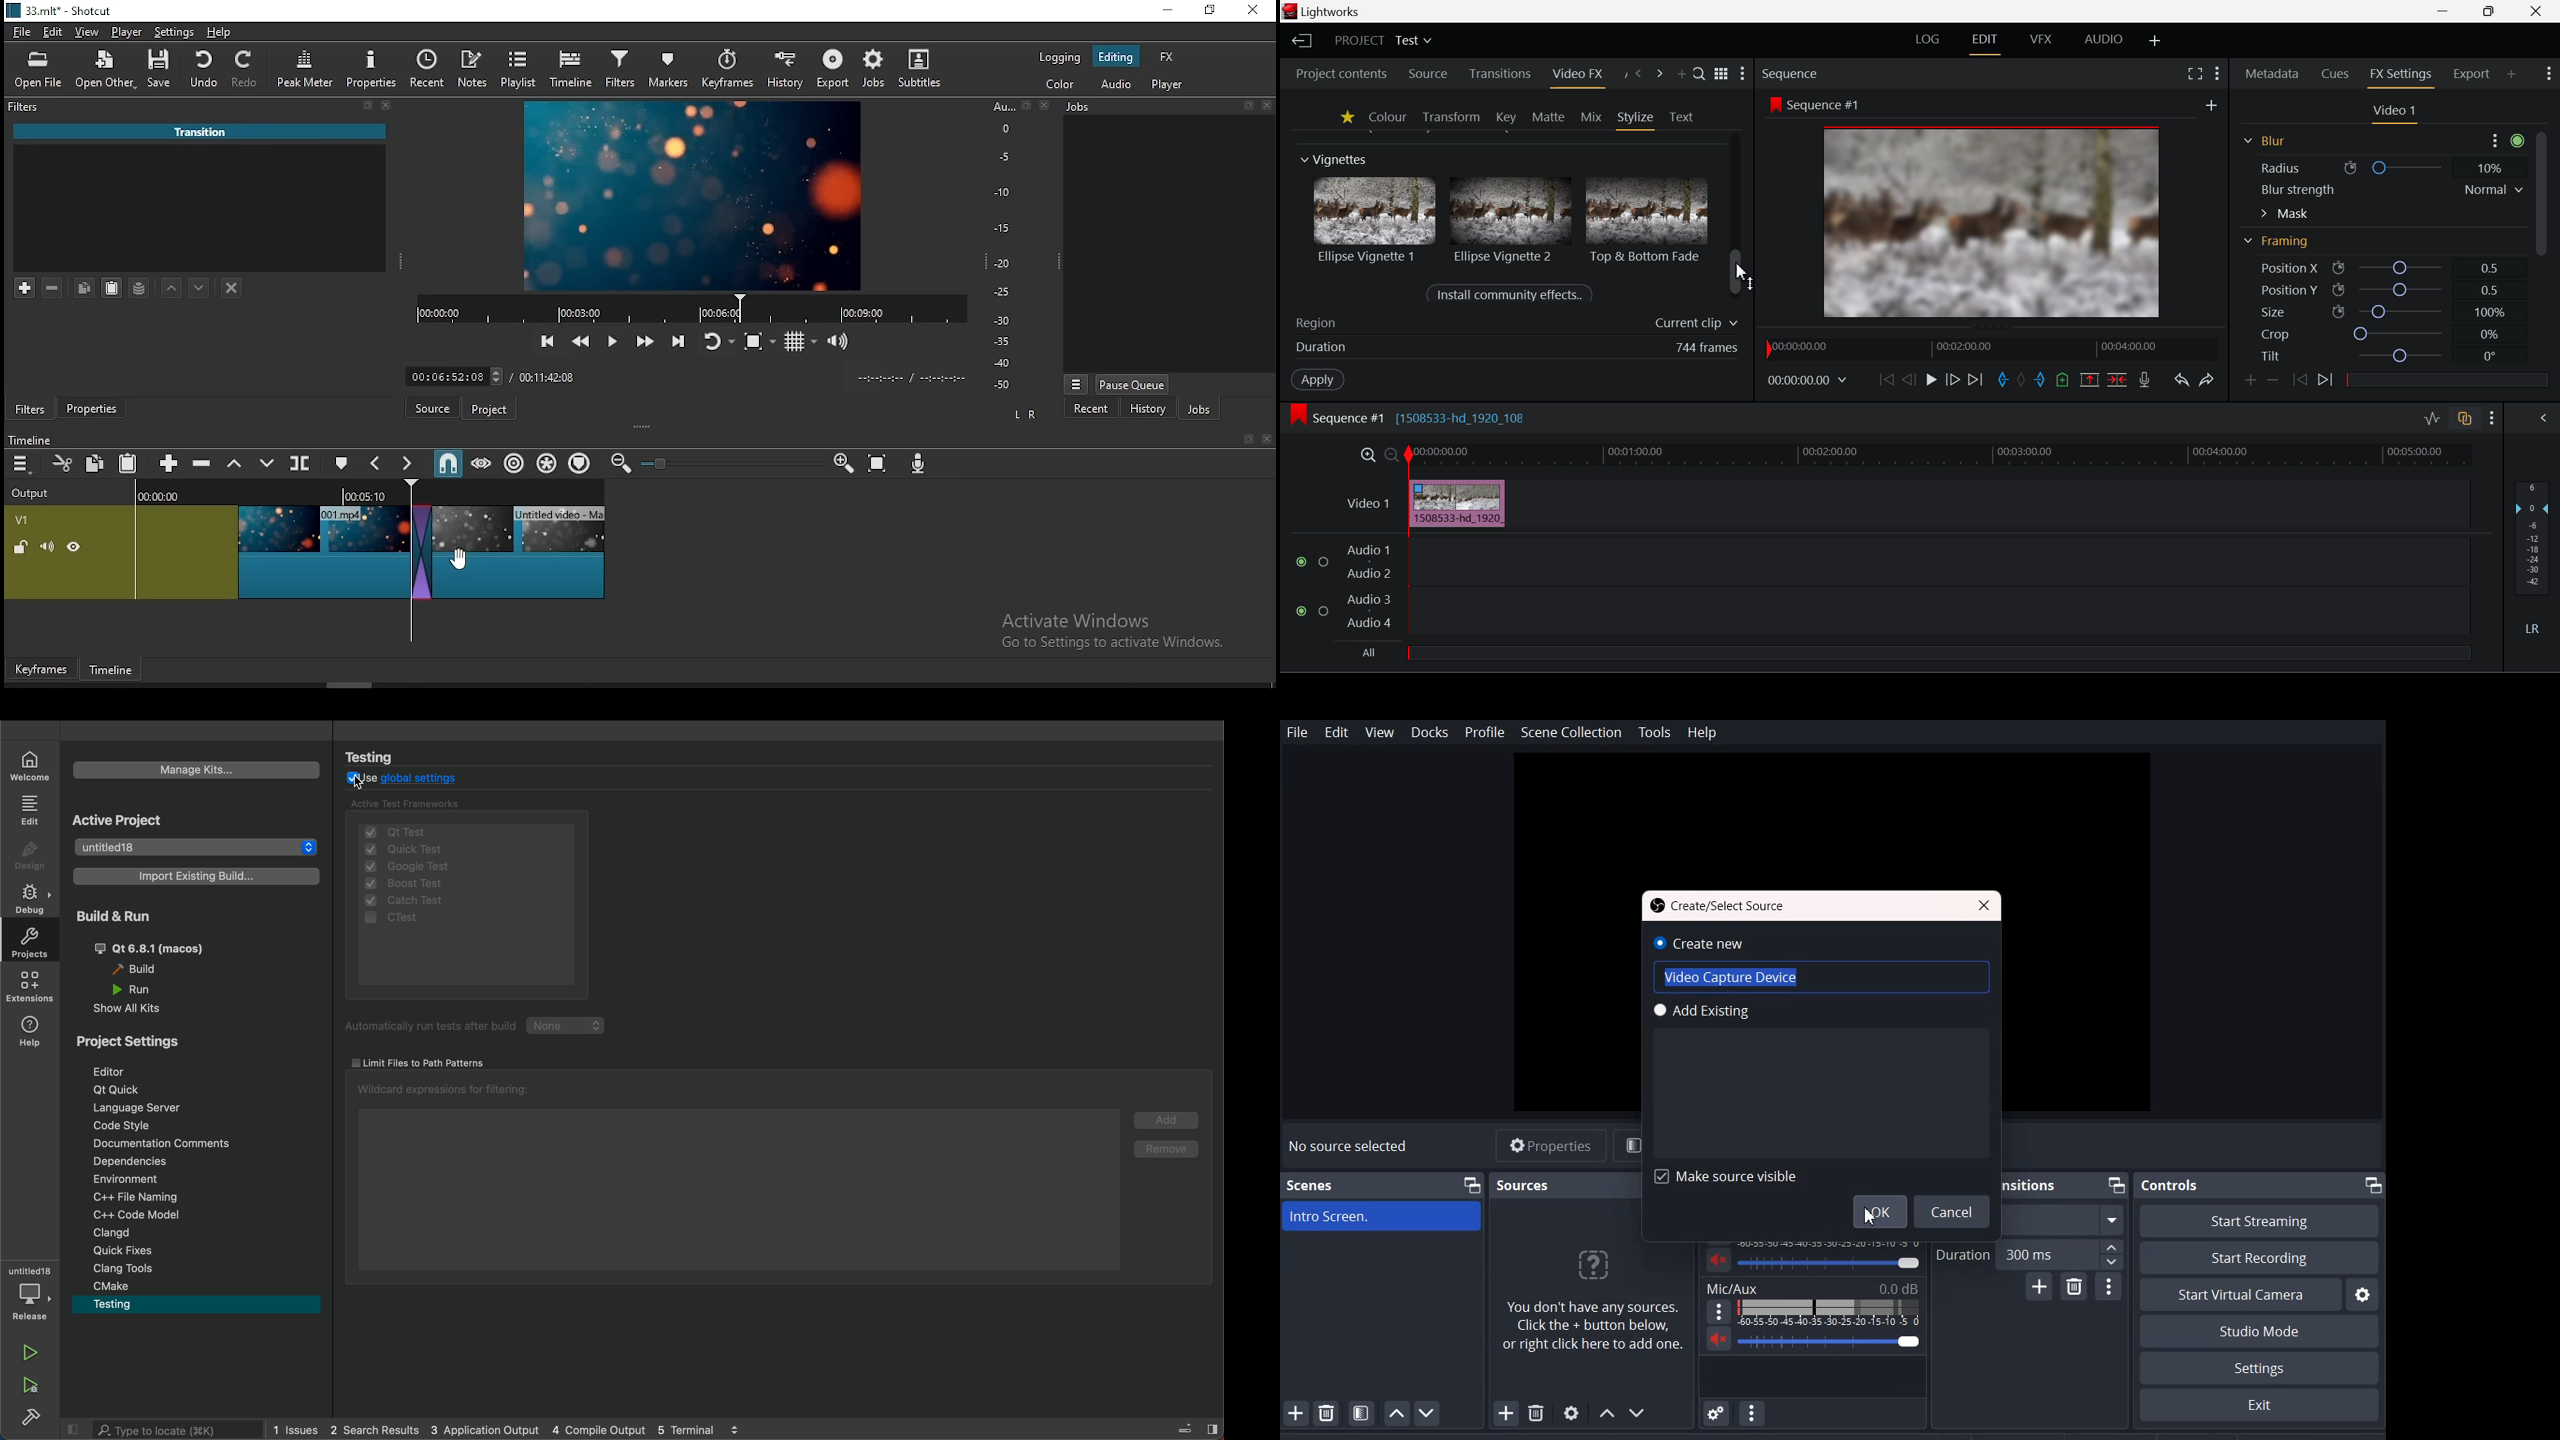 This screenshot has height=1456, width=2576. What do you see at coordinates (94, 408) in the screenshot?
I see `properties` at bounding box center [94, 408].